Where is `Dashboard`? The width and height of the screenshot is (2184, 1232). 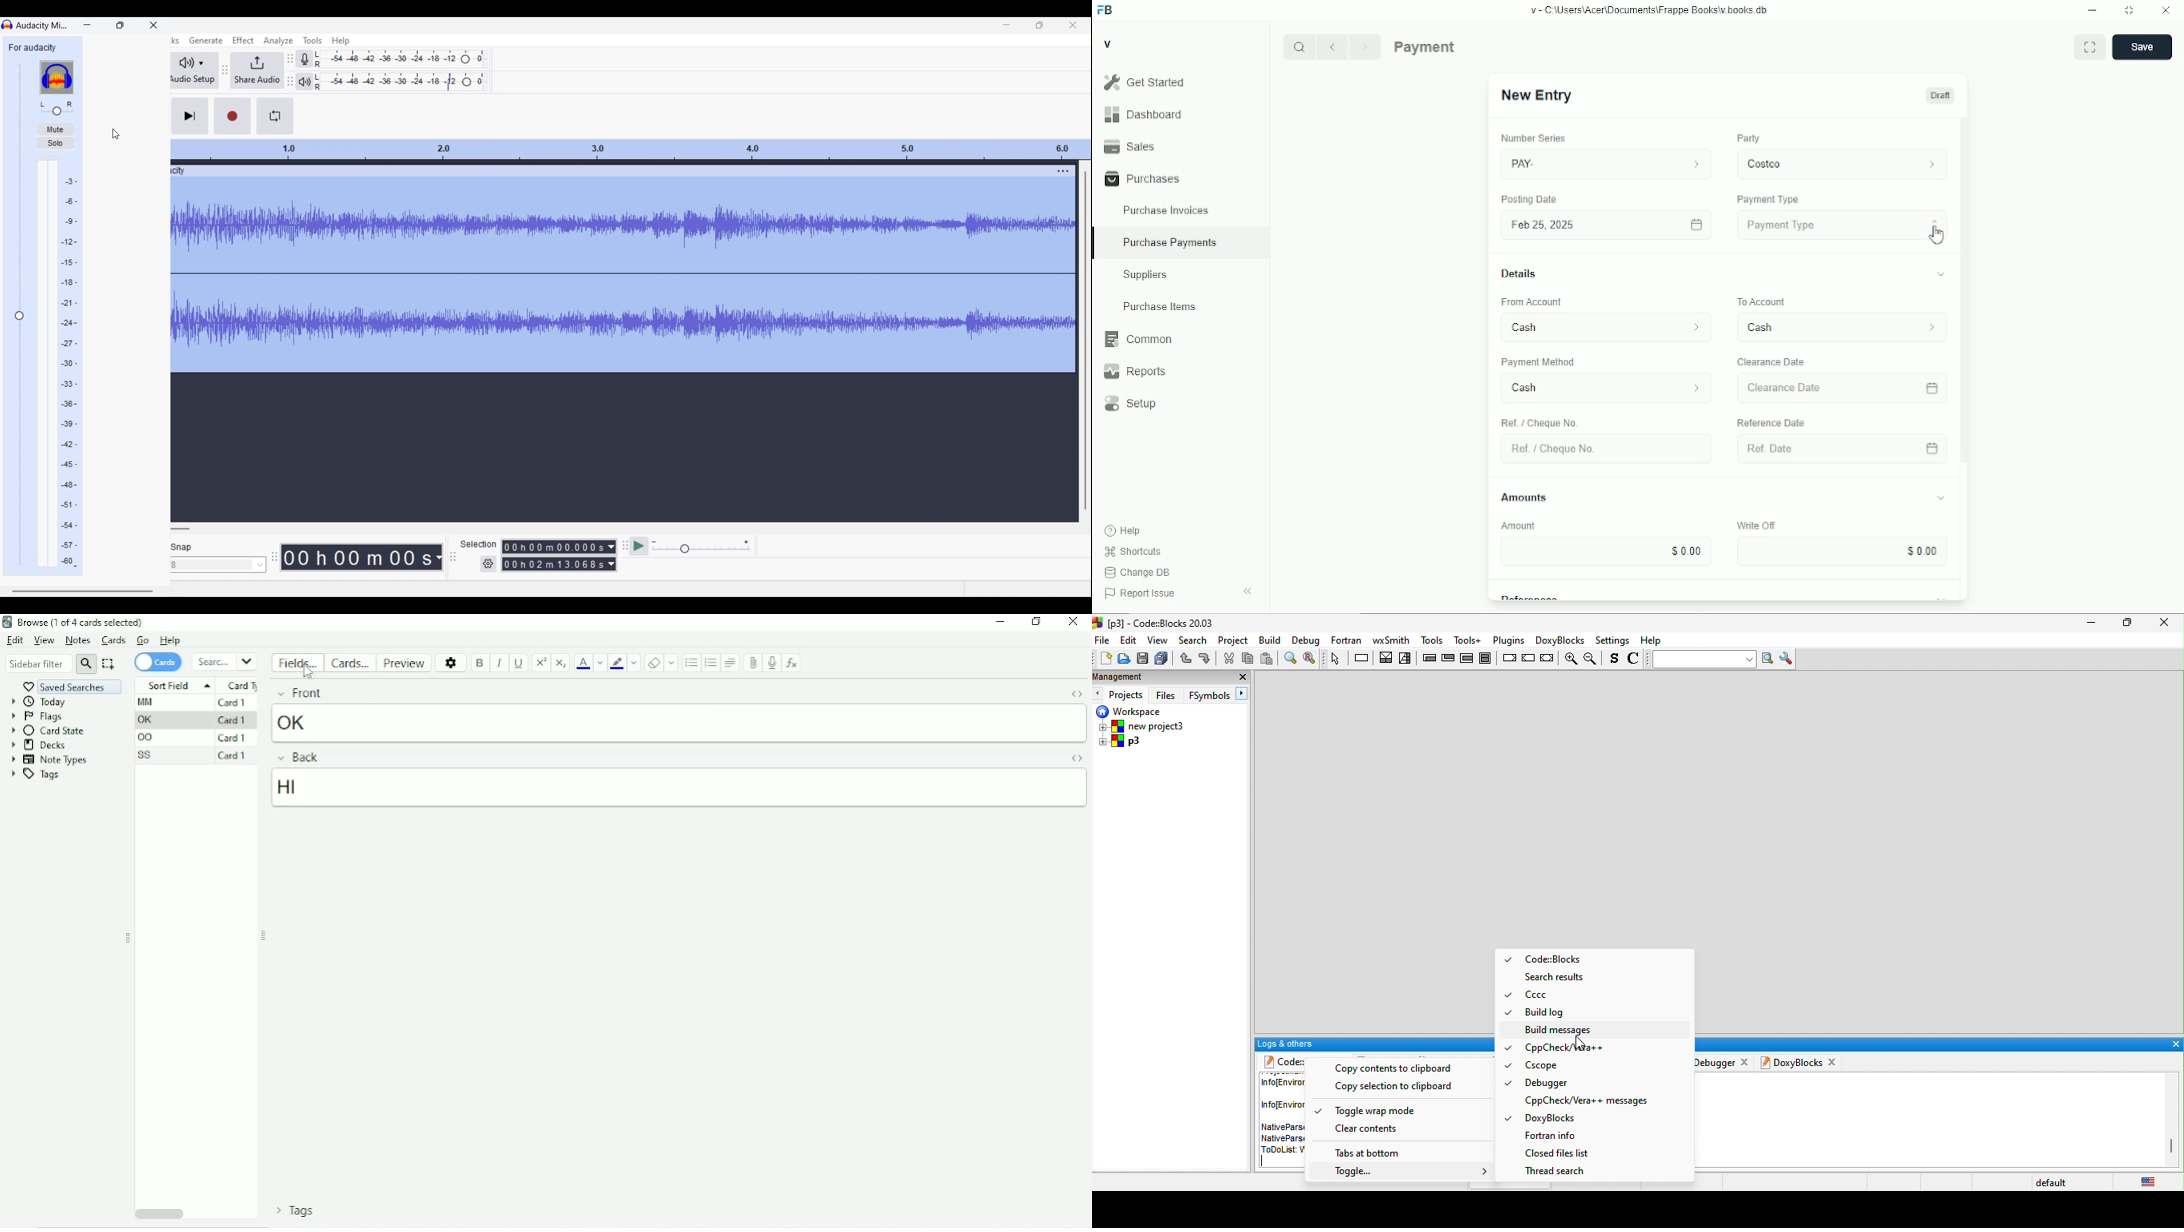
Dashboard is located at coordinates (1180, 114).